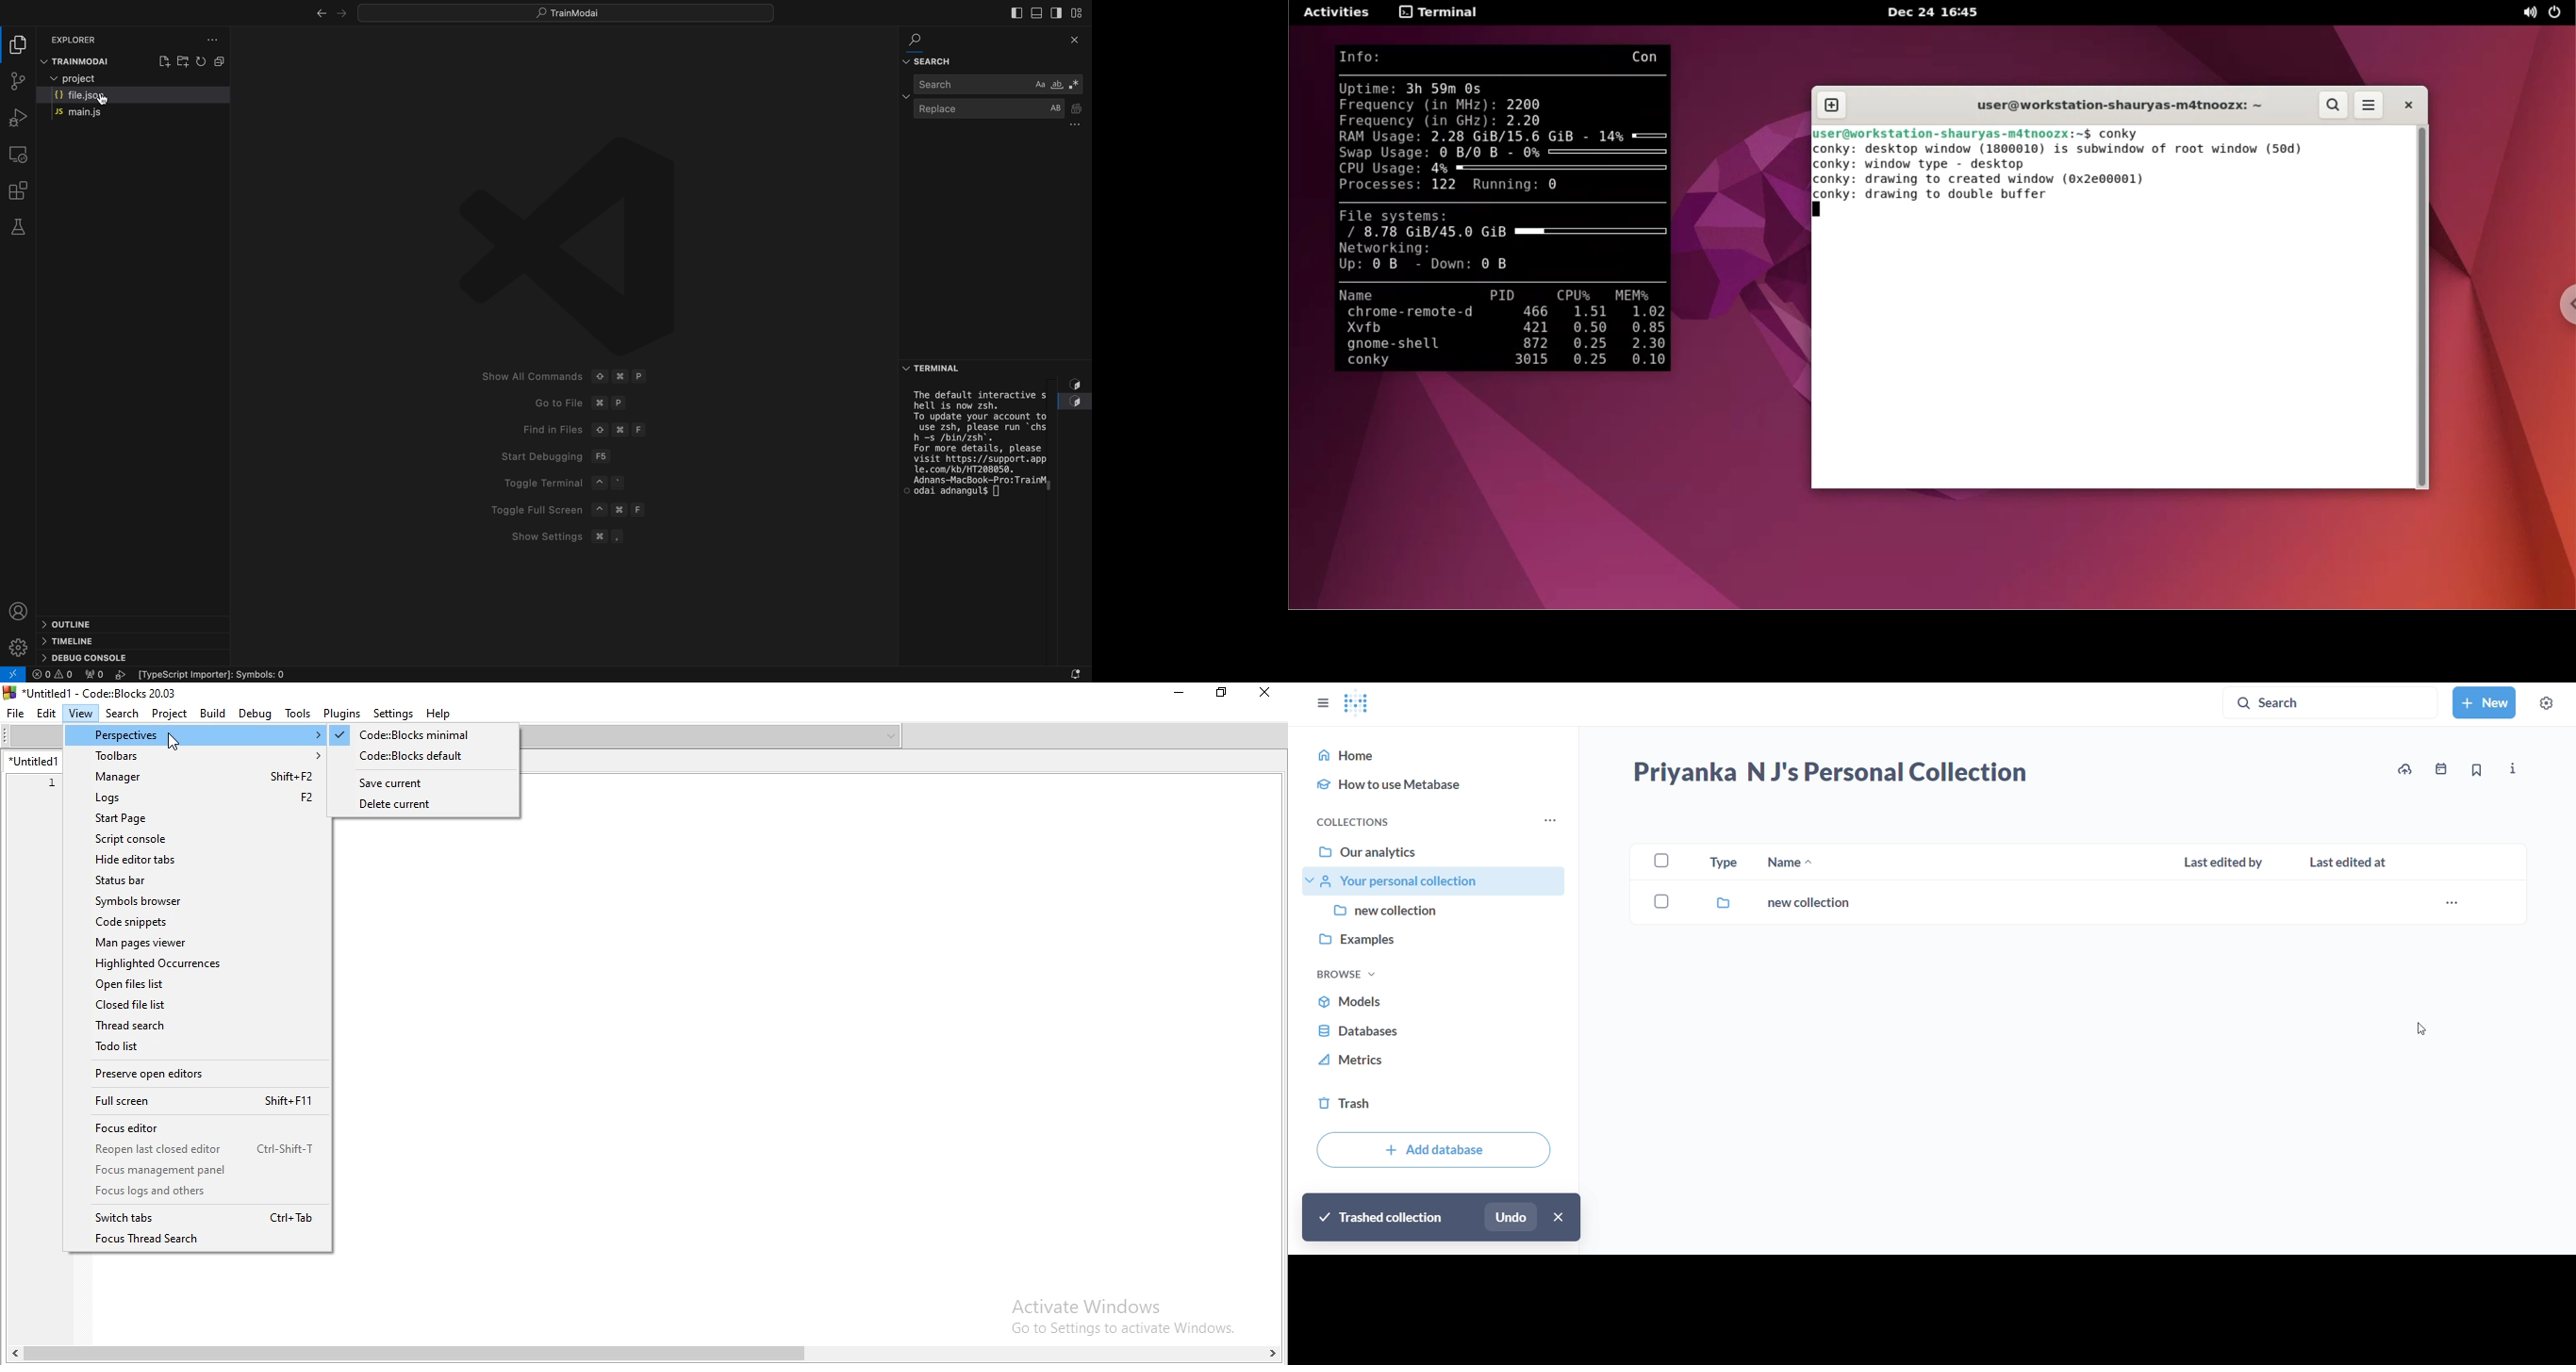 The height and width of the screenshot is (1372, 2576). Describe the element at coordinates (31, 759) in the screenshot. I see `untitled 1` at that location.